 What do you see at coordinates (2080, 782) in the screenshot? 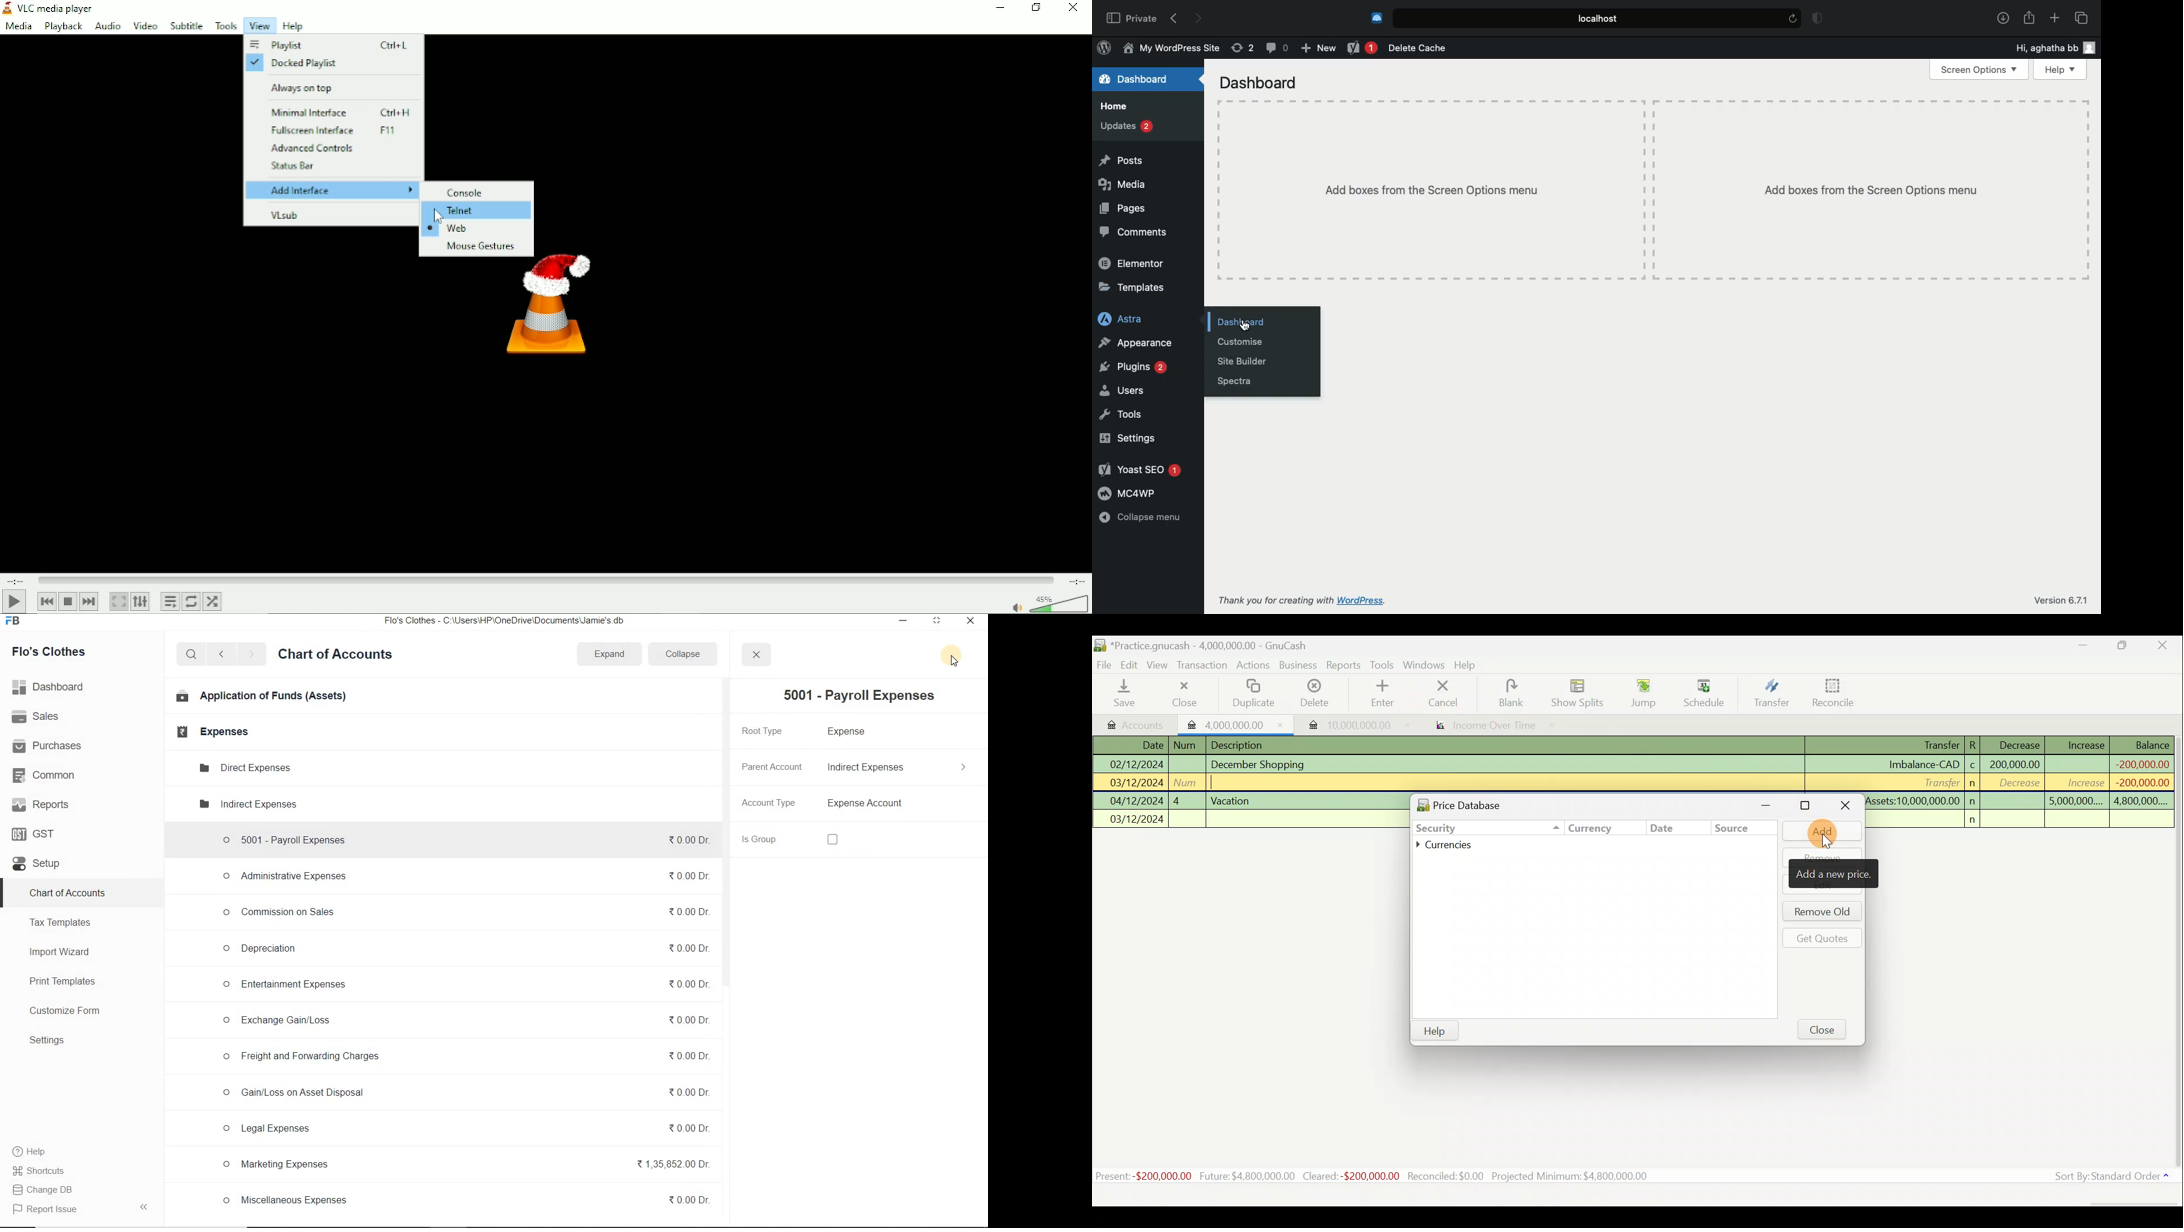
I see `increase` at bounding box center [2080, 782].